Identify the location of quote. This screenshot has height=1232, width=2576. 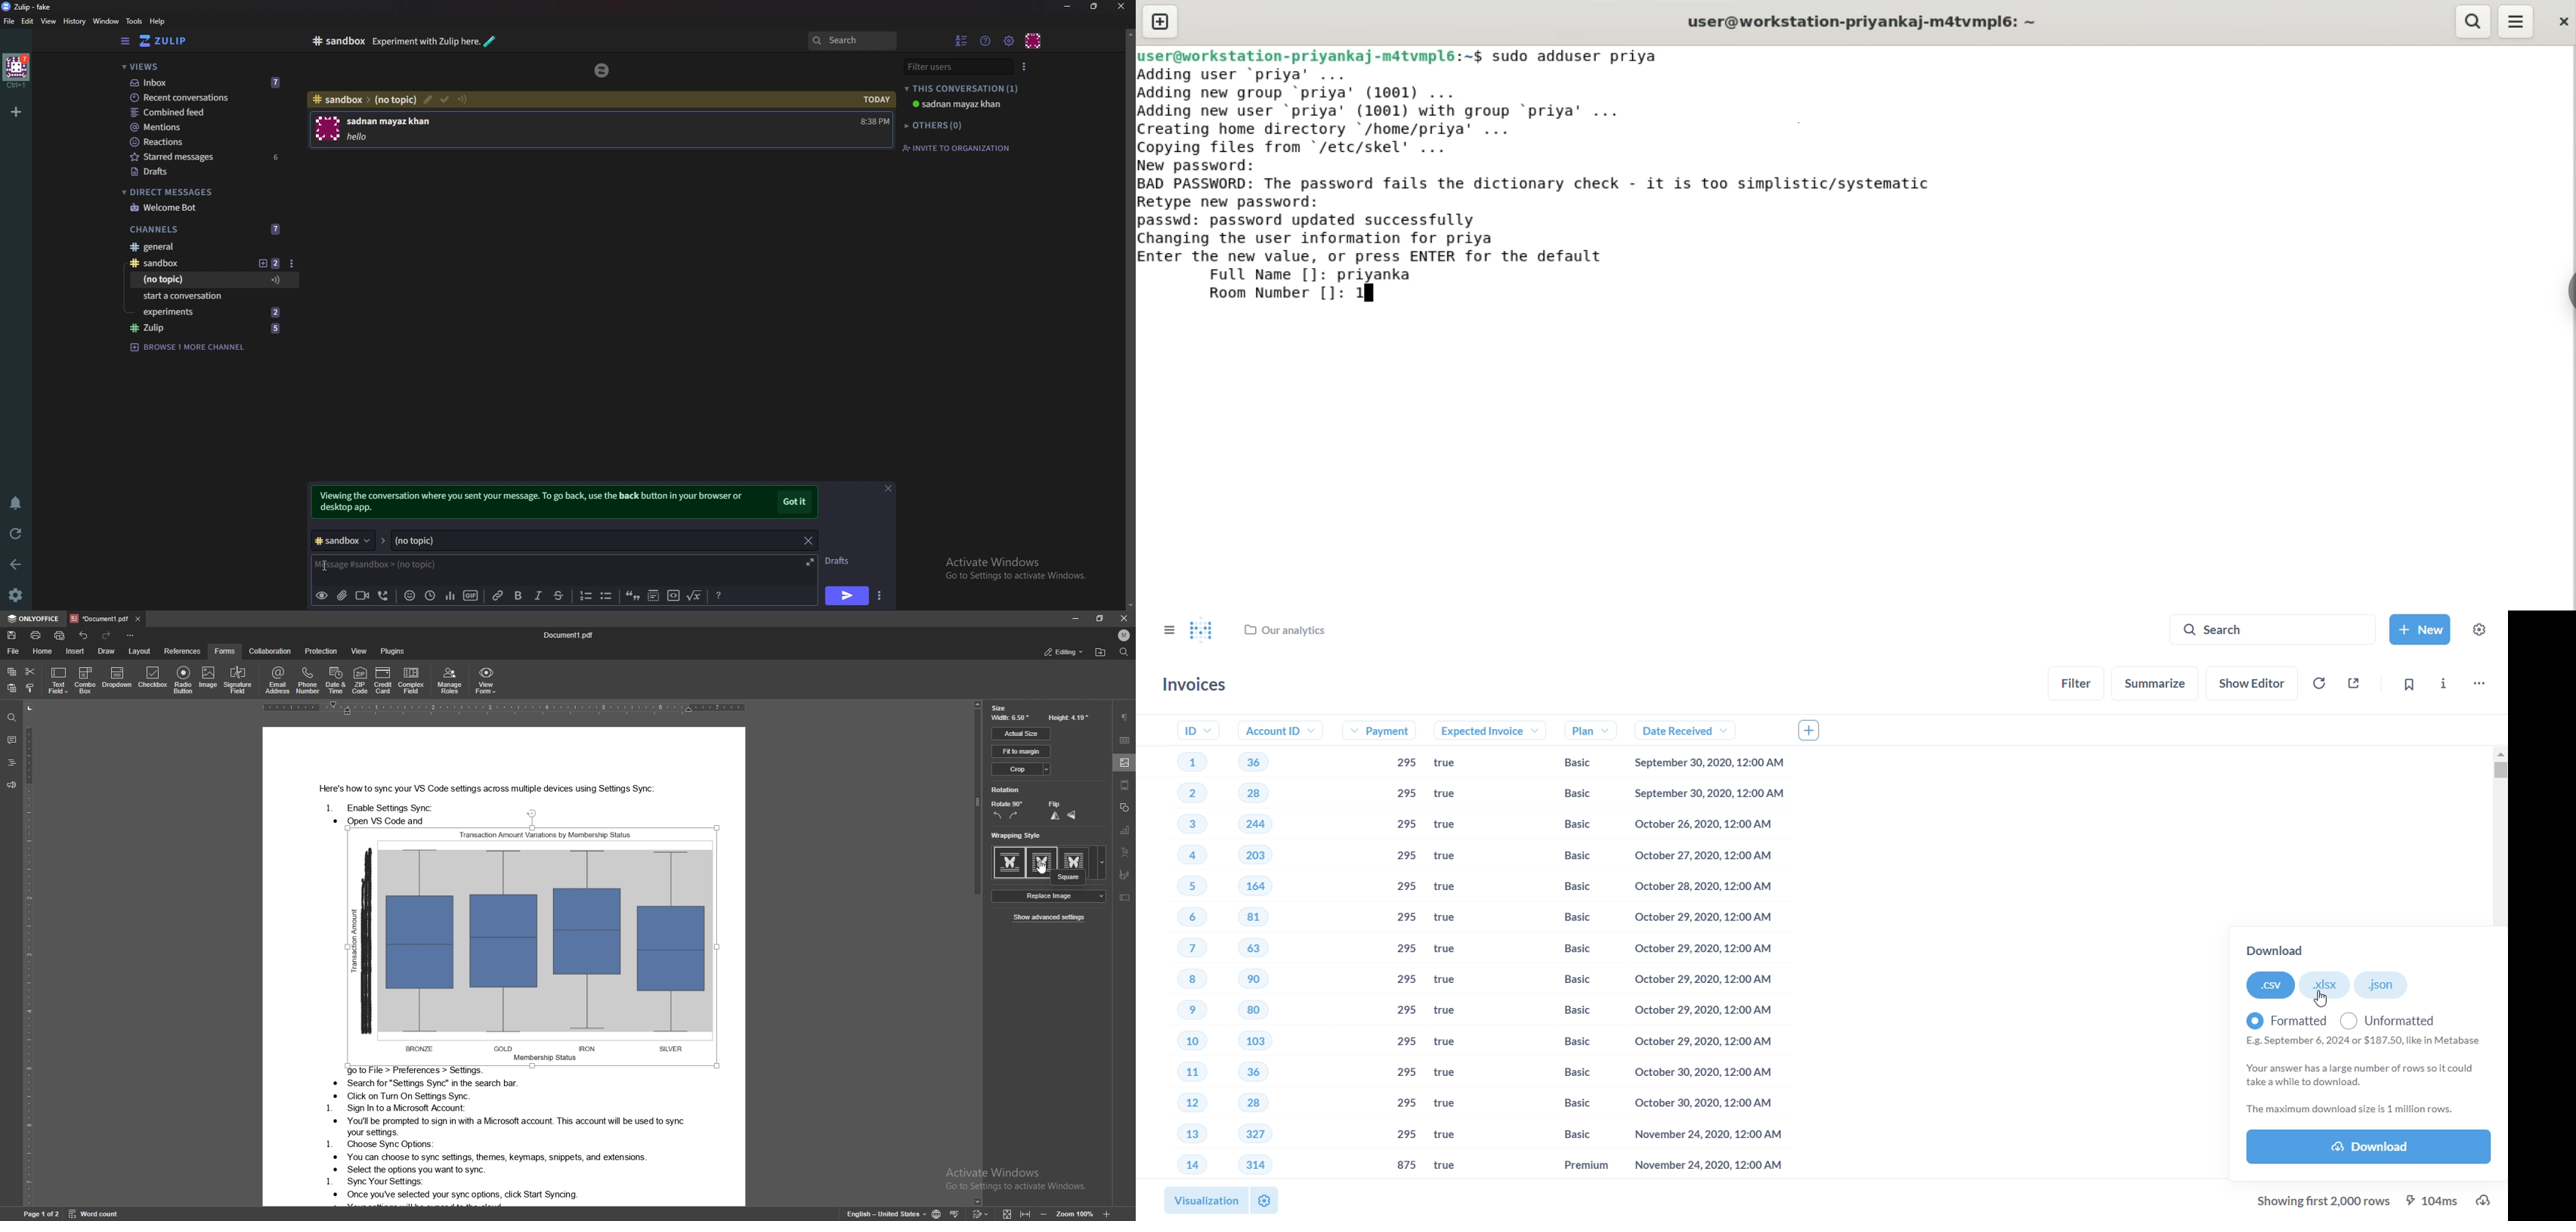
(632, 595).